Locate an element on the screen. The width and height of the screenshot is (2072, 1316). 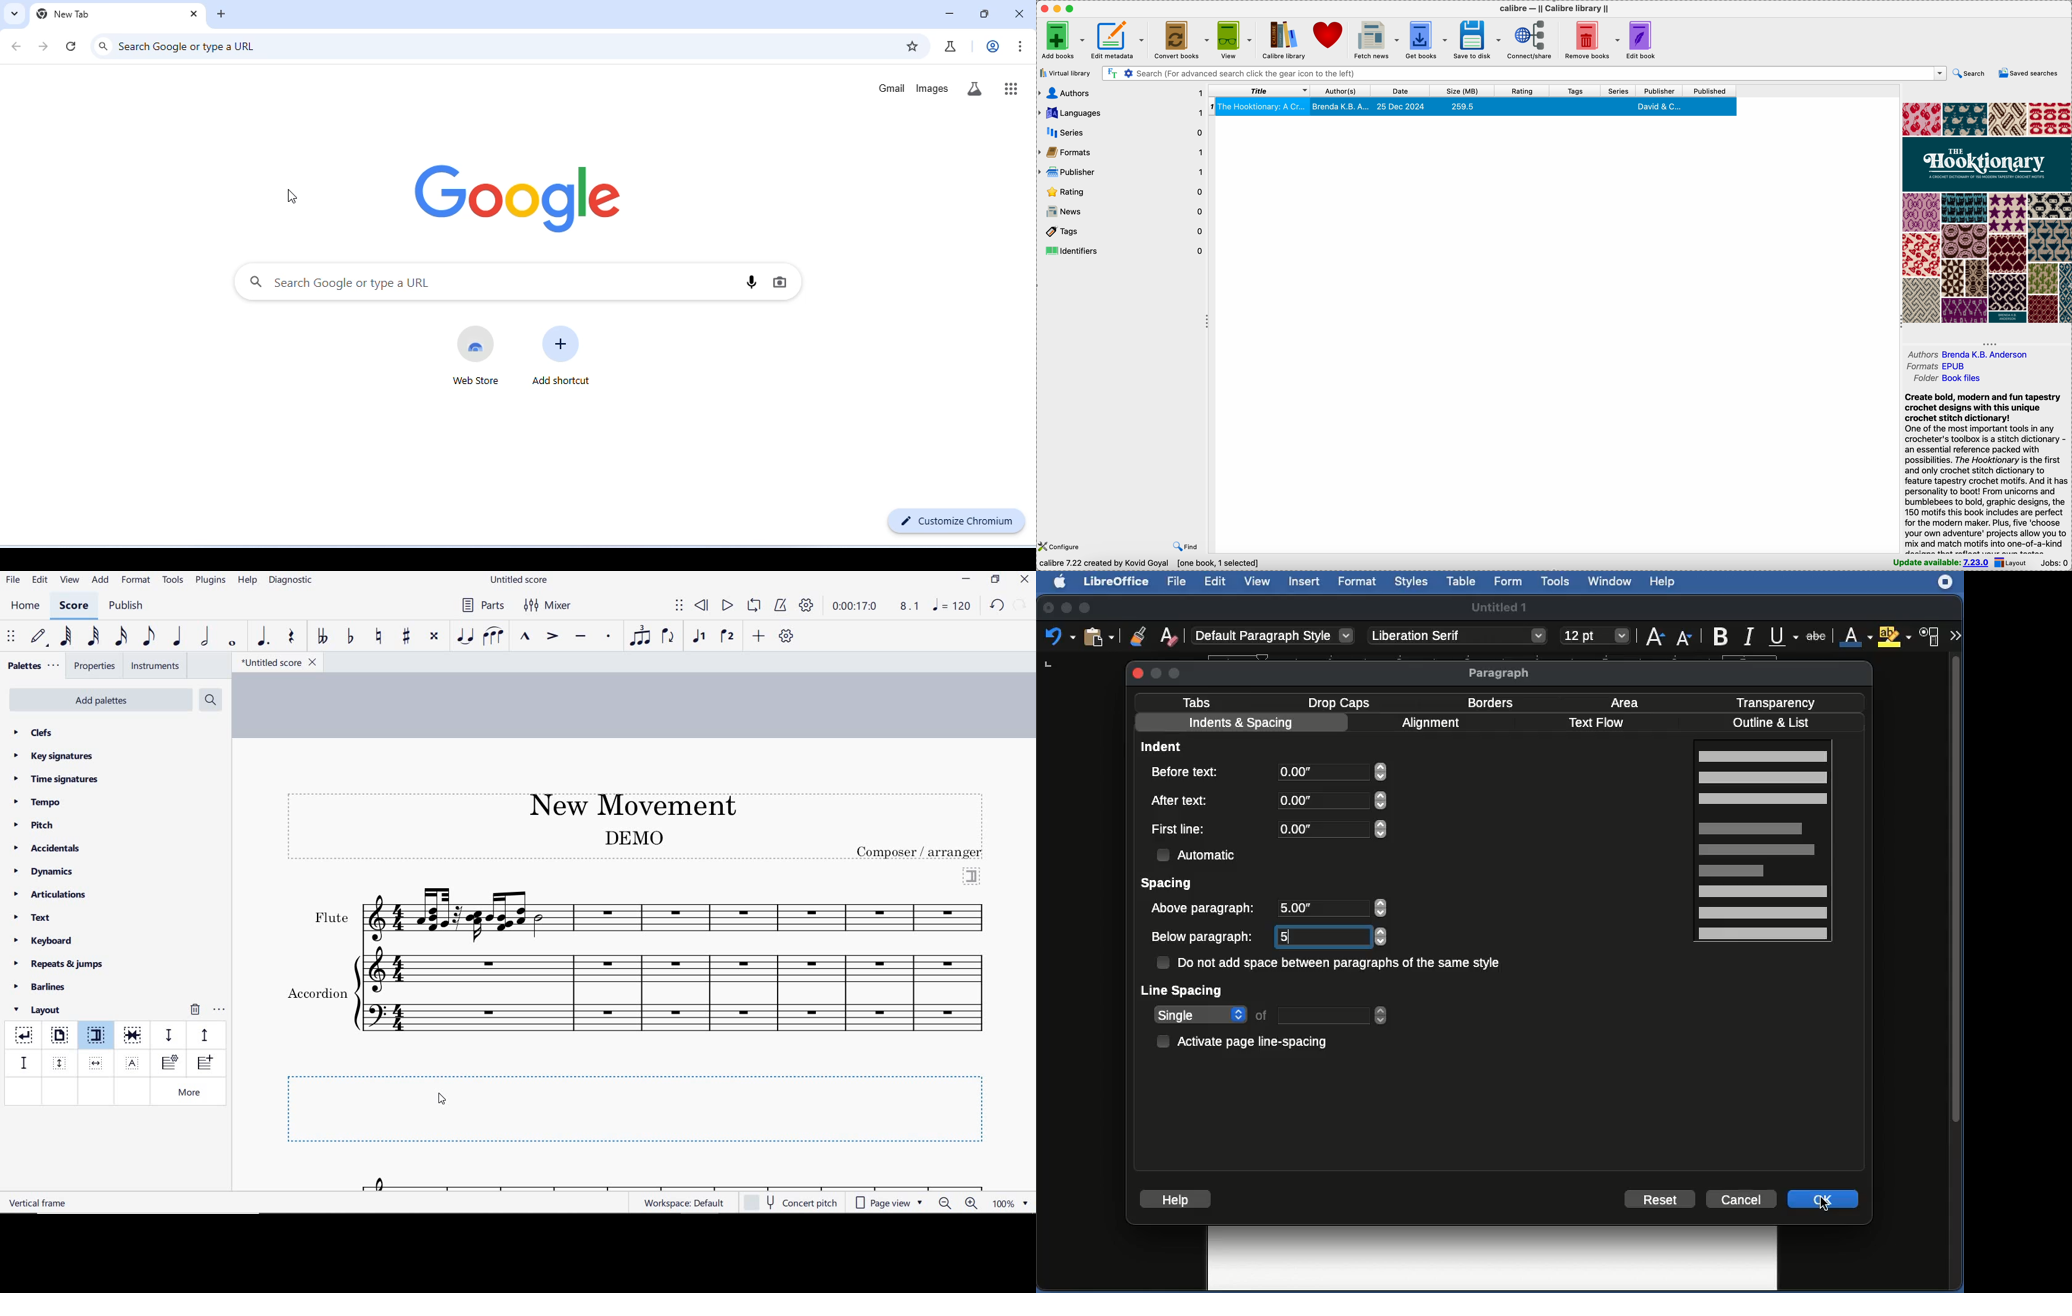
add shortcut is located at coordinates (561, 357).